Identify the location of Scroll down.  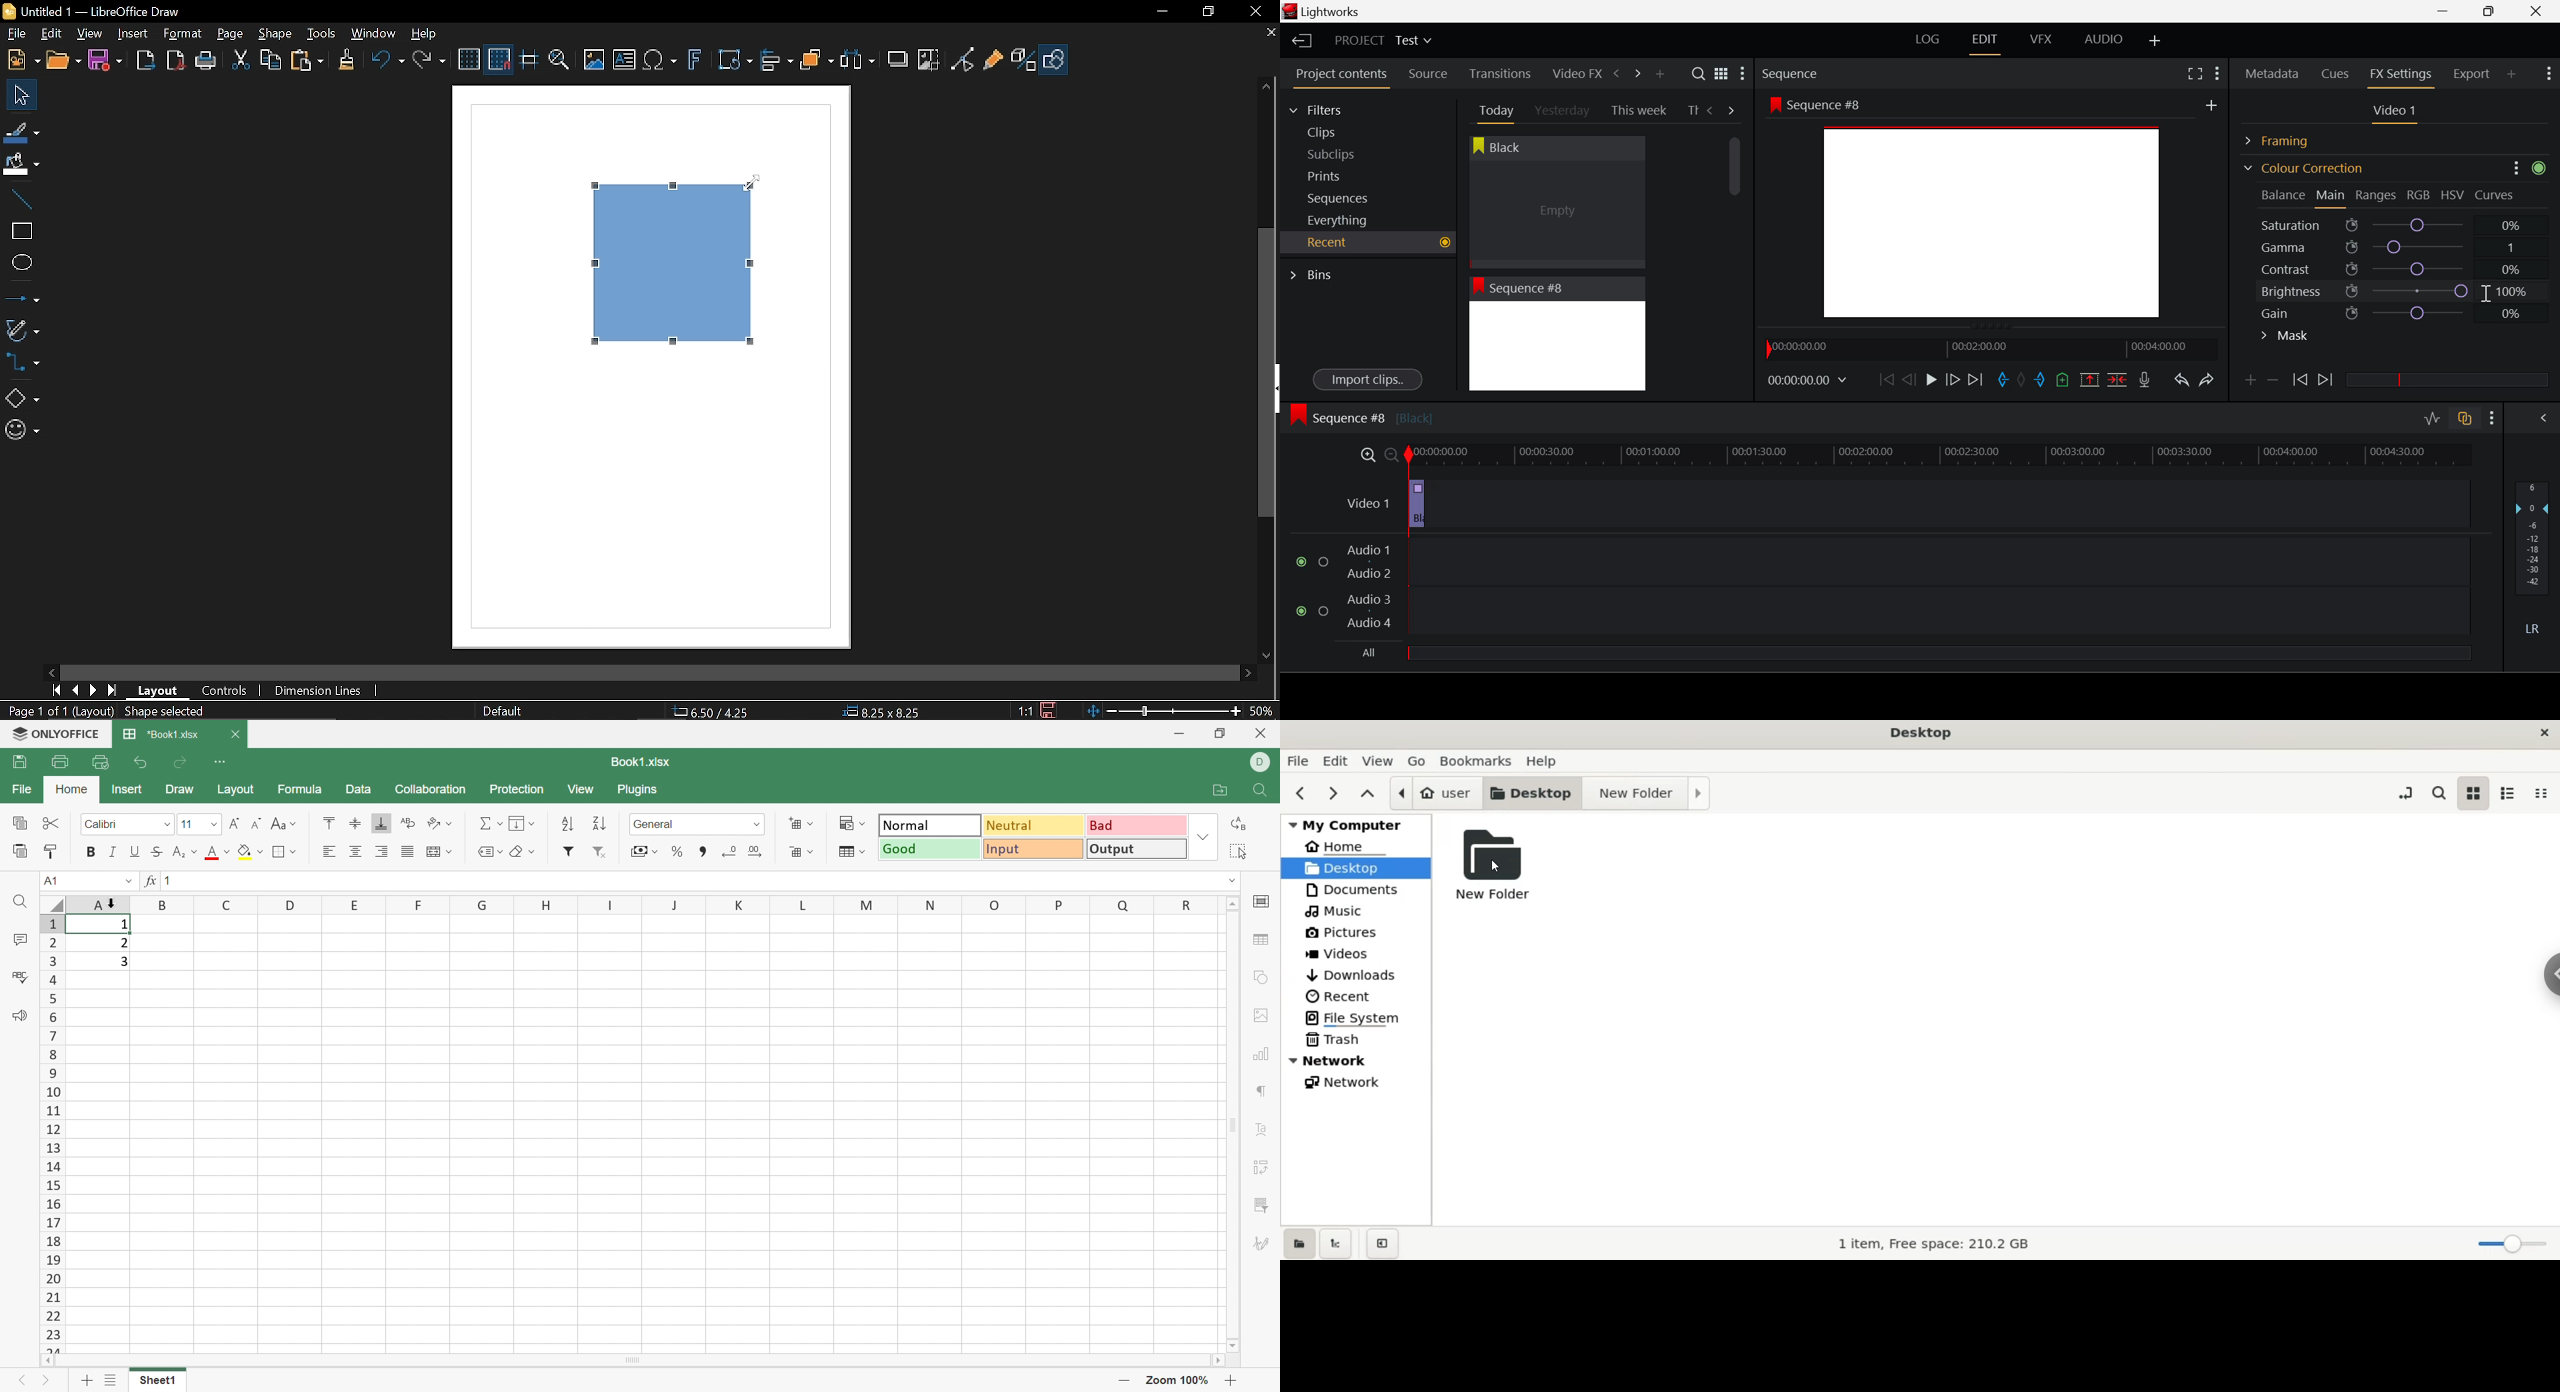
(1233, 1347).